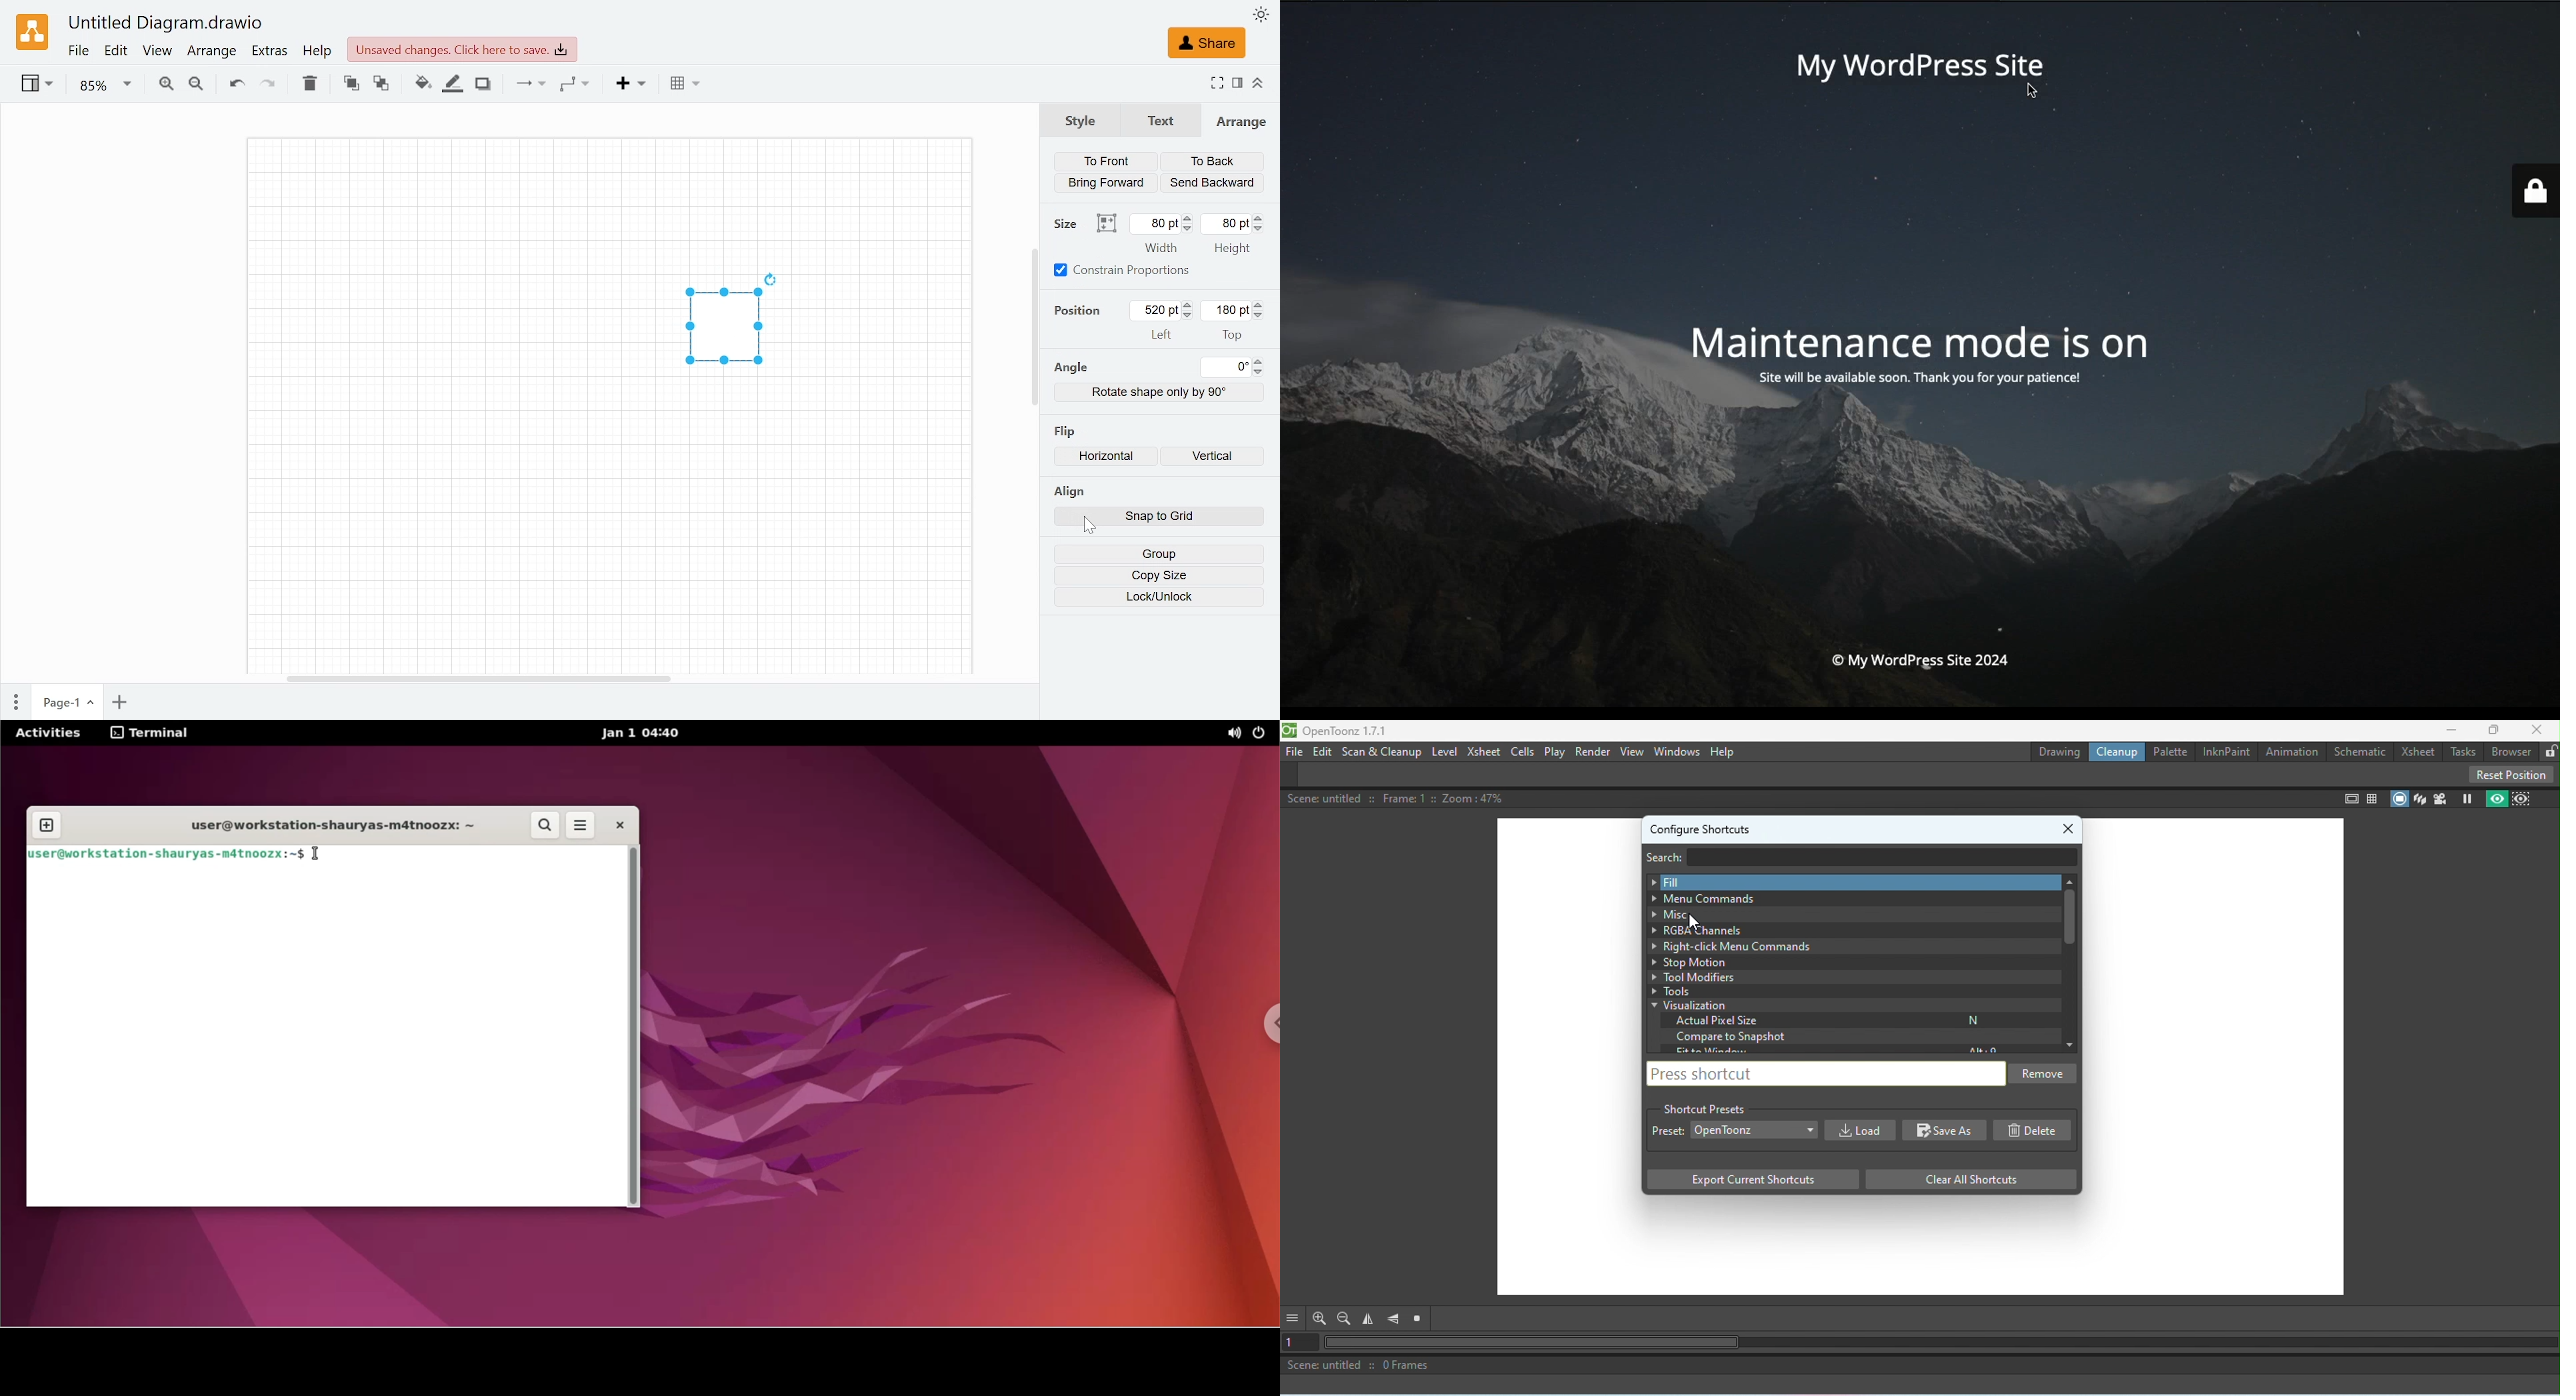  What do you see at coordinates (165, 86) in the screenshot?
I see `Zoom in` at bounding box center [165, 86].